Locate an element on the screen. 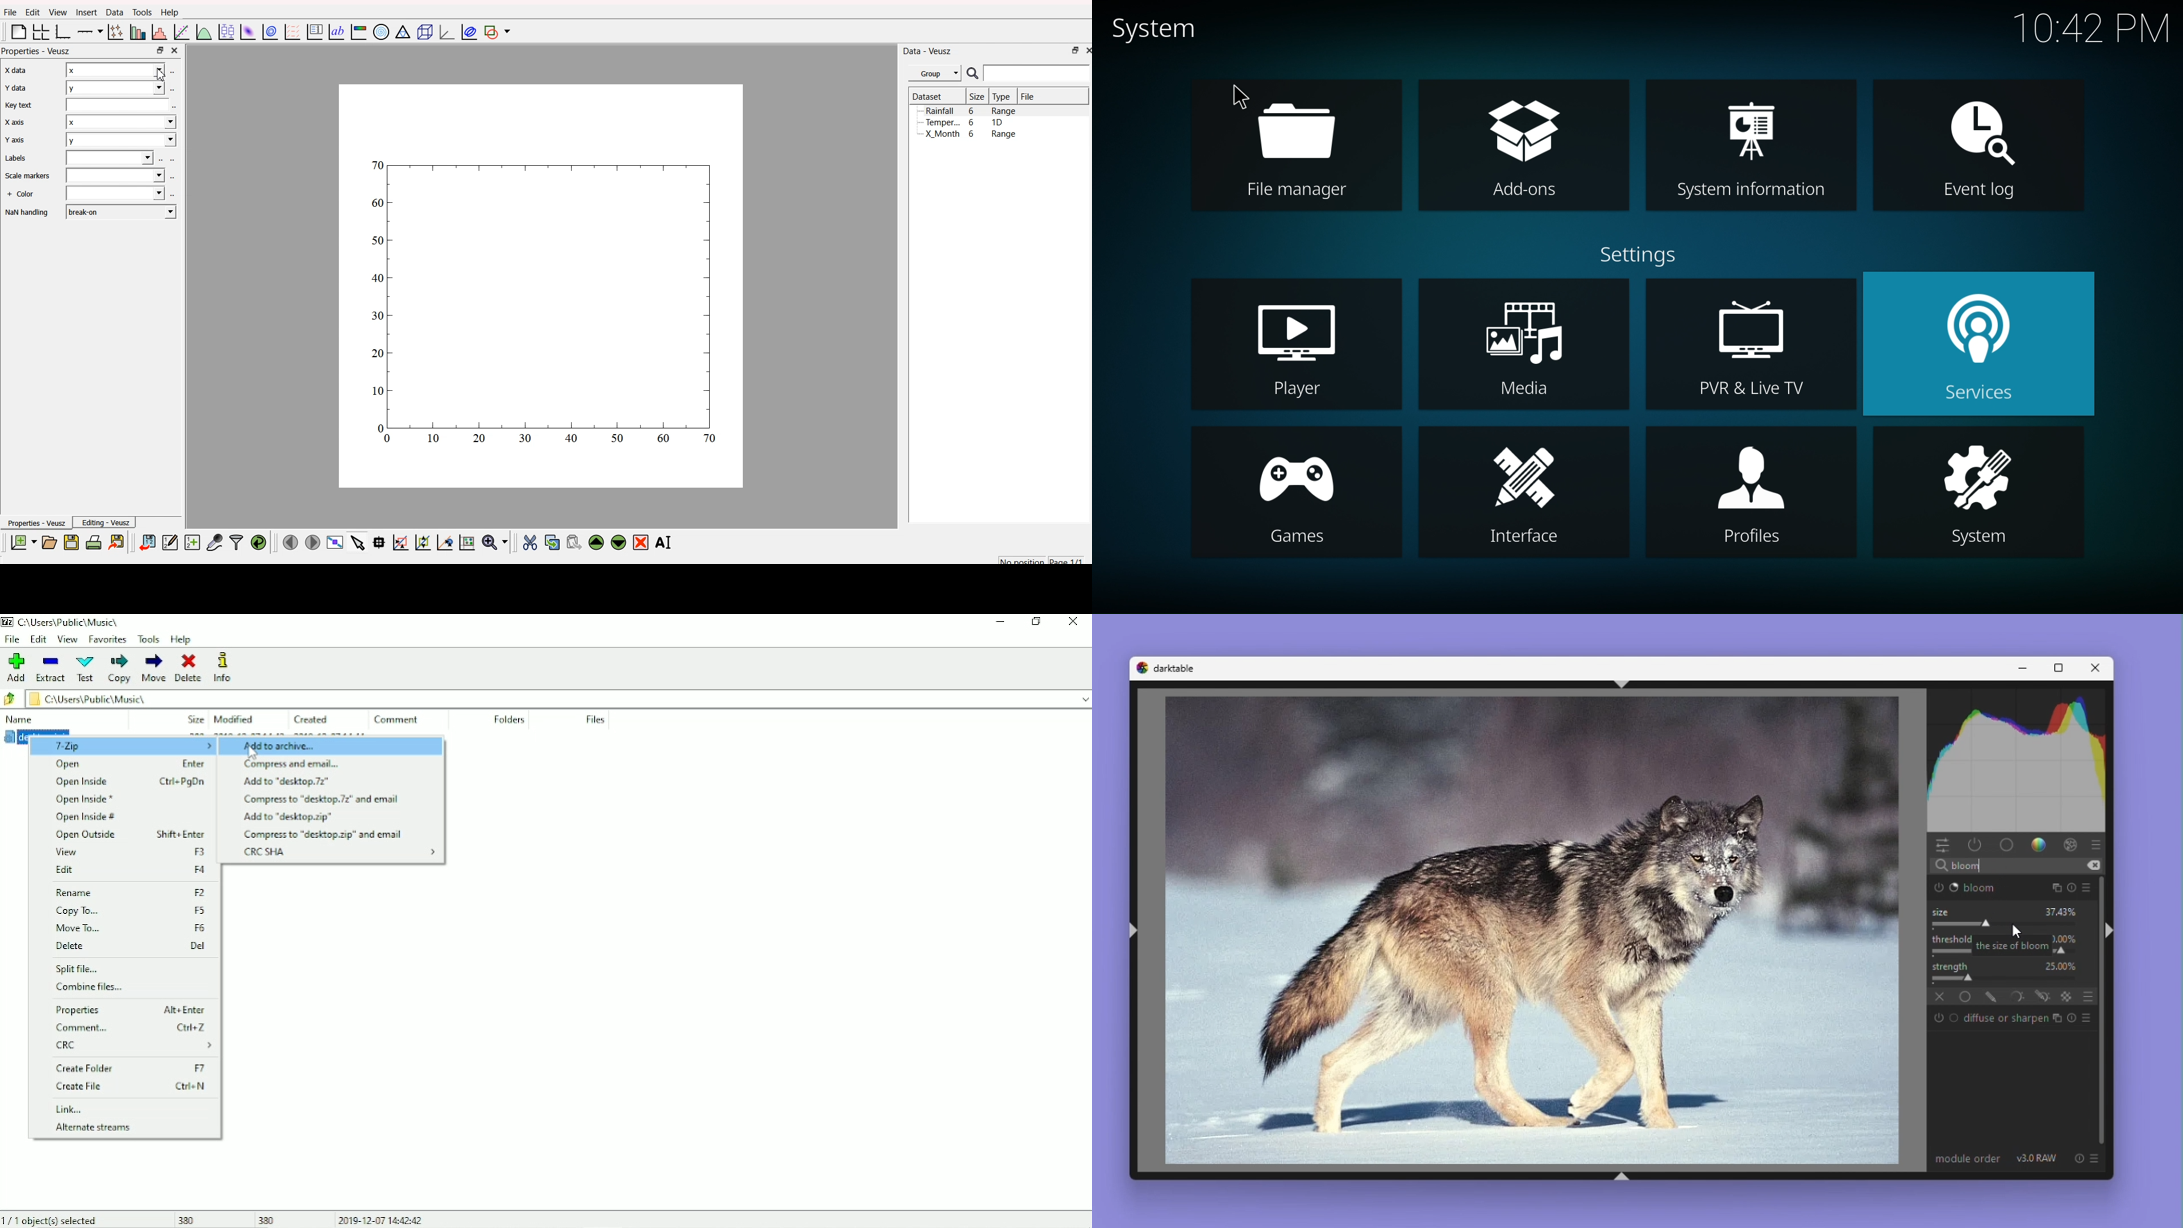 The image size is (2184, 1232). Blending options is located at coordinates (2085, 996).